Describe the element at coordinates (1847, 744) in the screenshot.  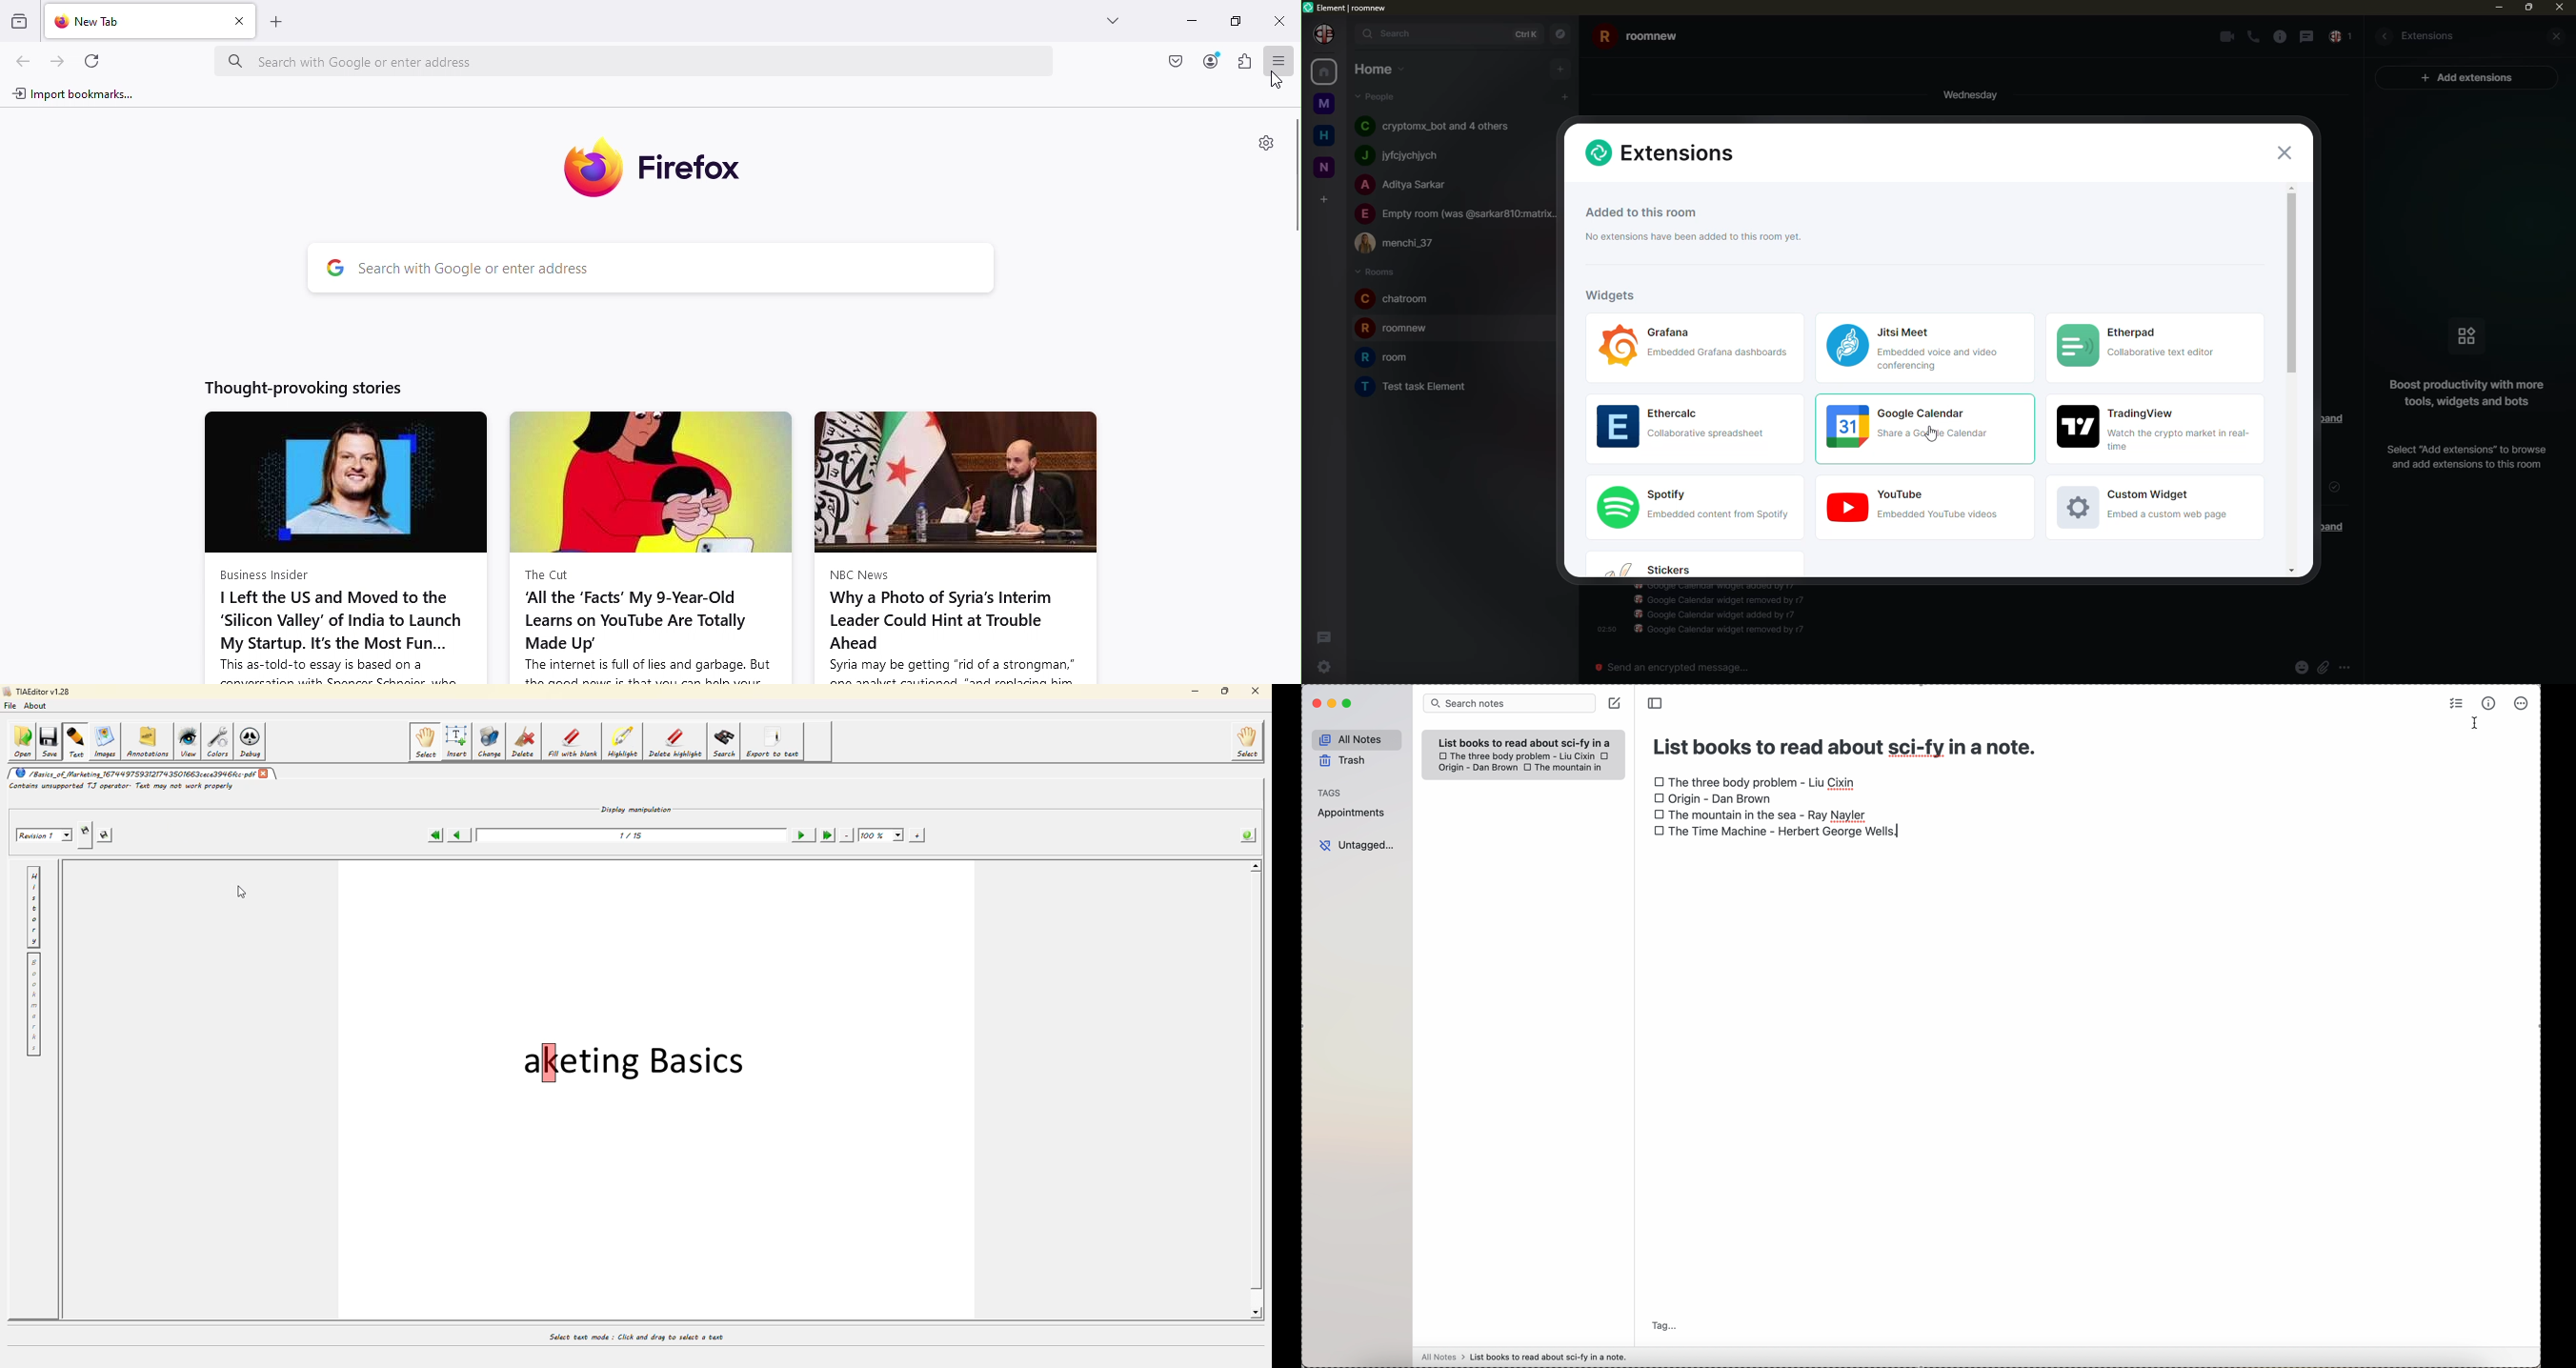
I see `title: List books to read about sci-fy in a note.` at that location.